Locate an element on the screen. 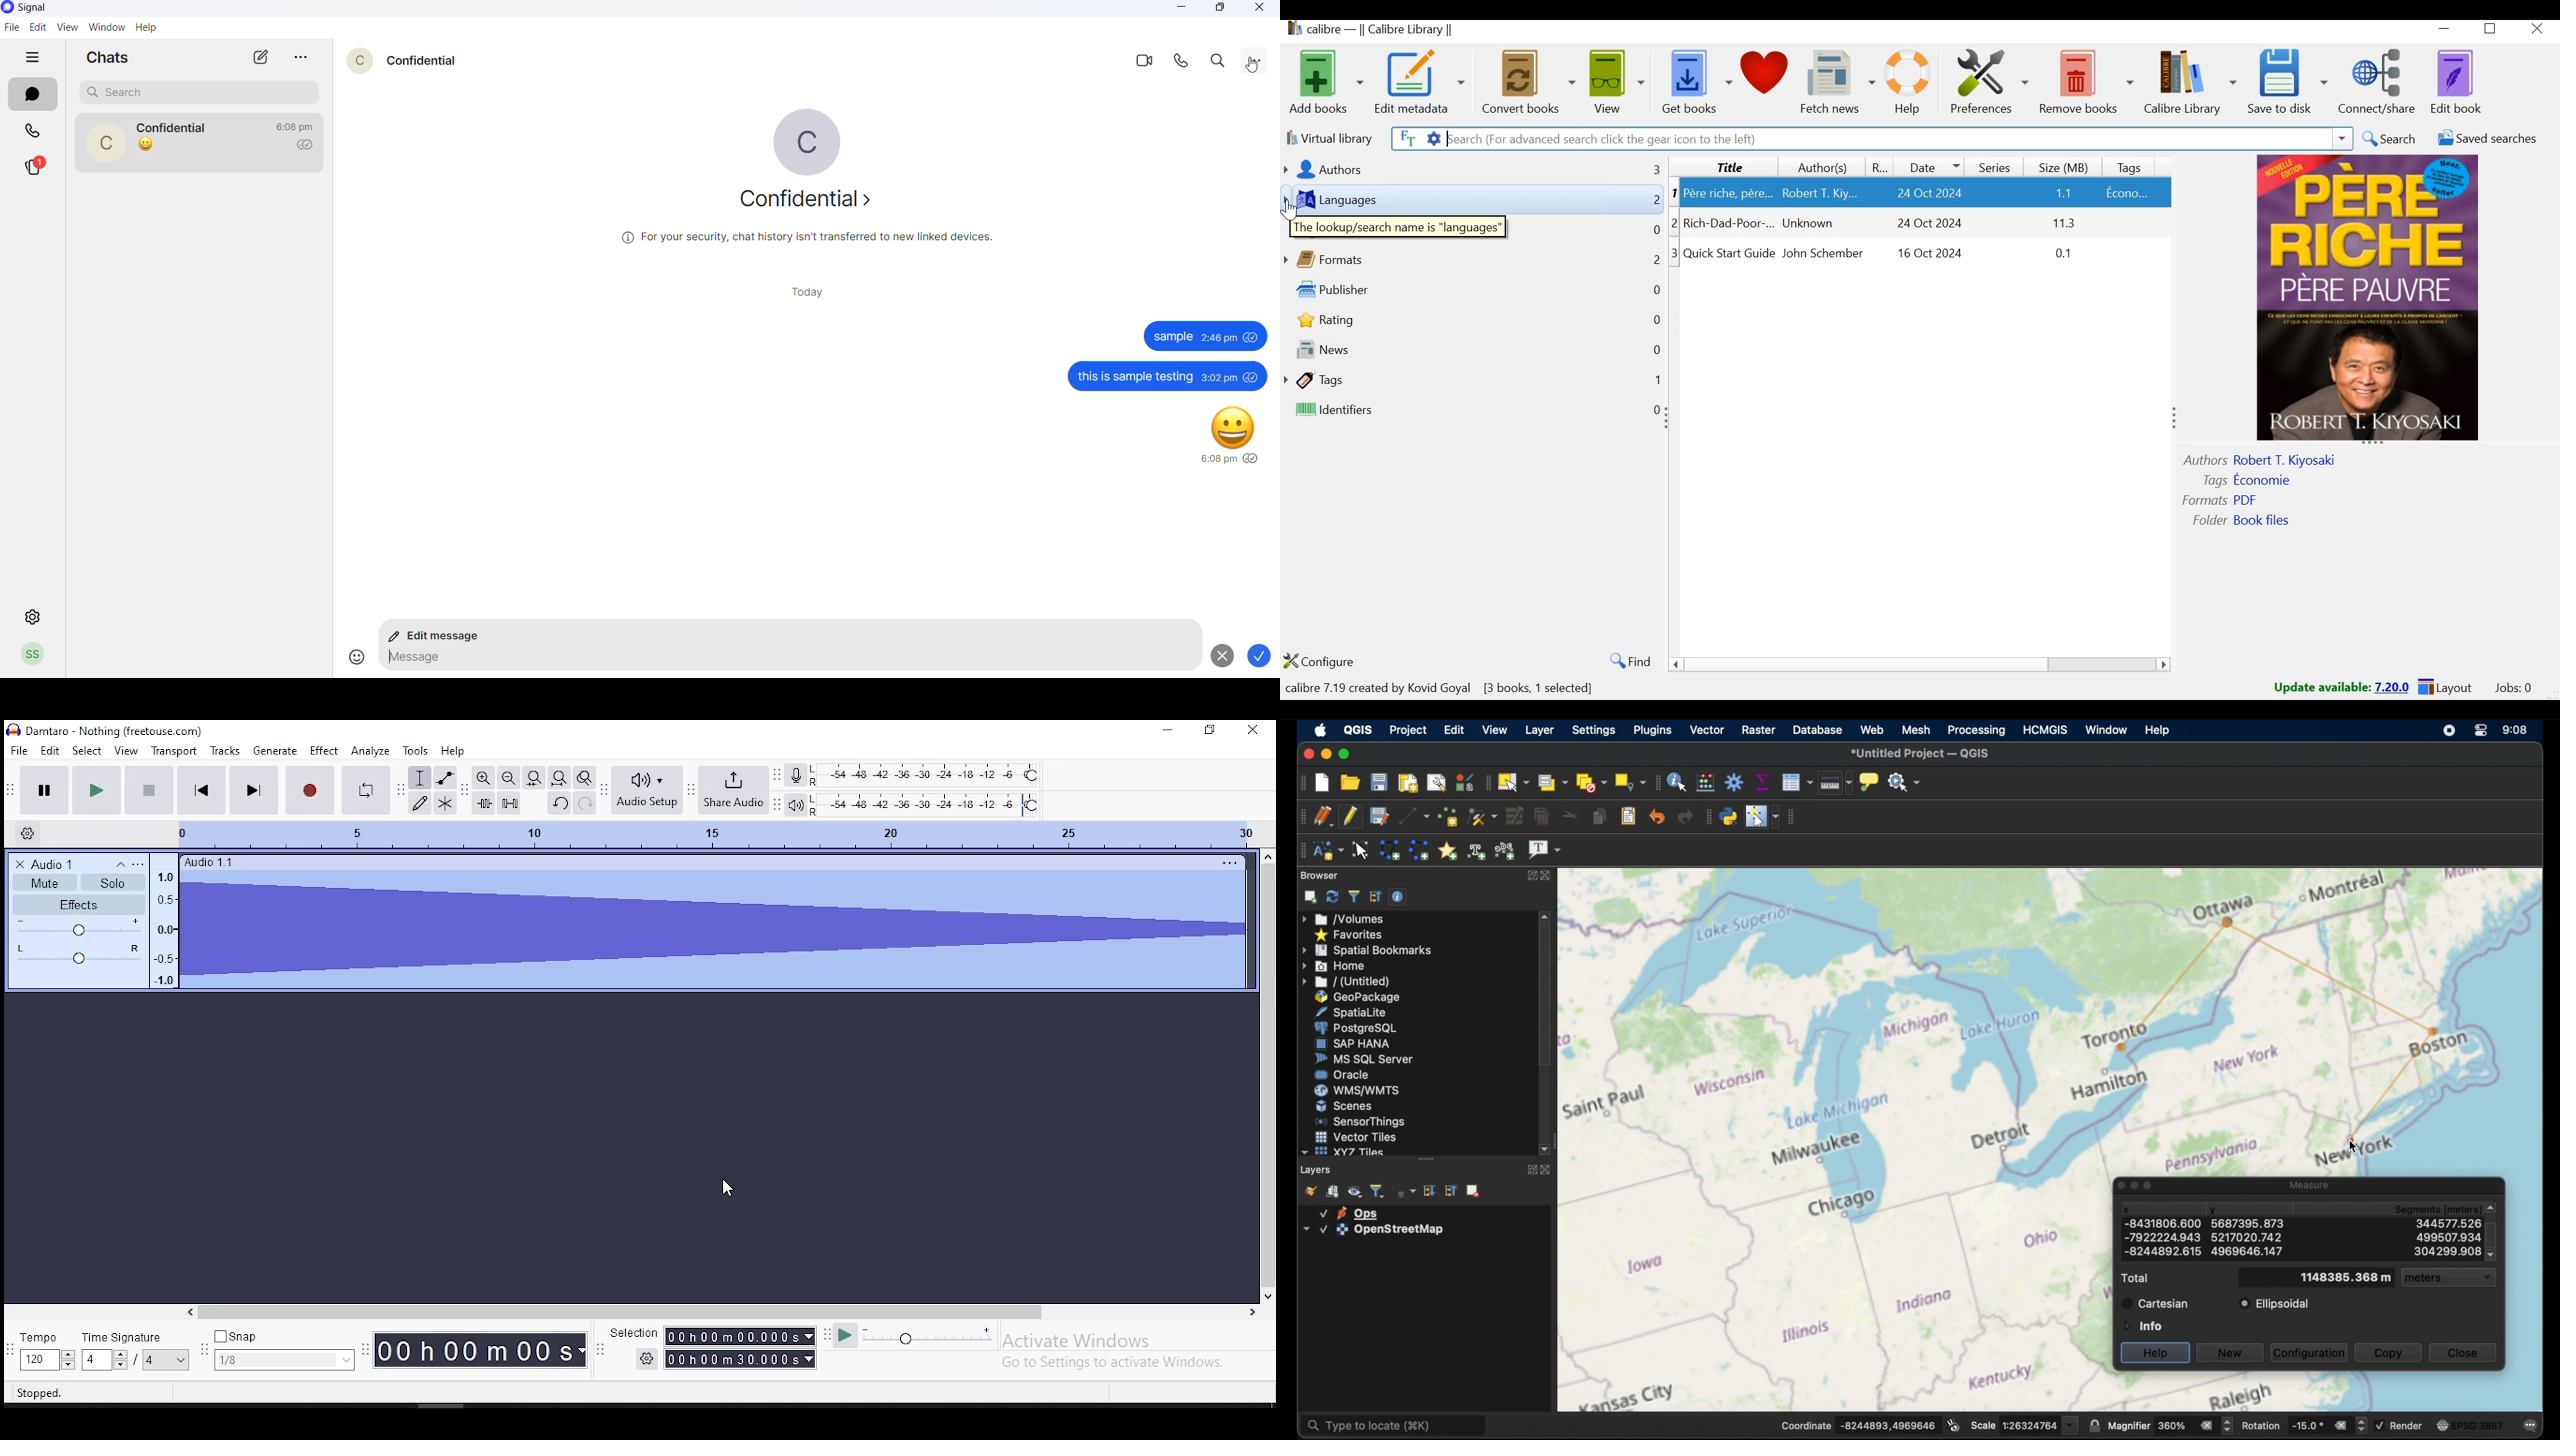  recording level is located at coordinates (932, 775).